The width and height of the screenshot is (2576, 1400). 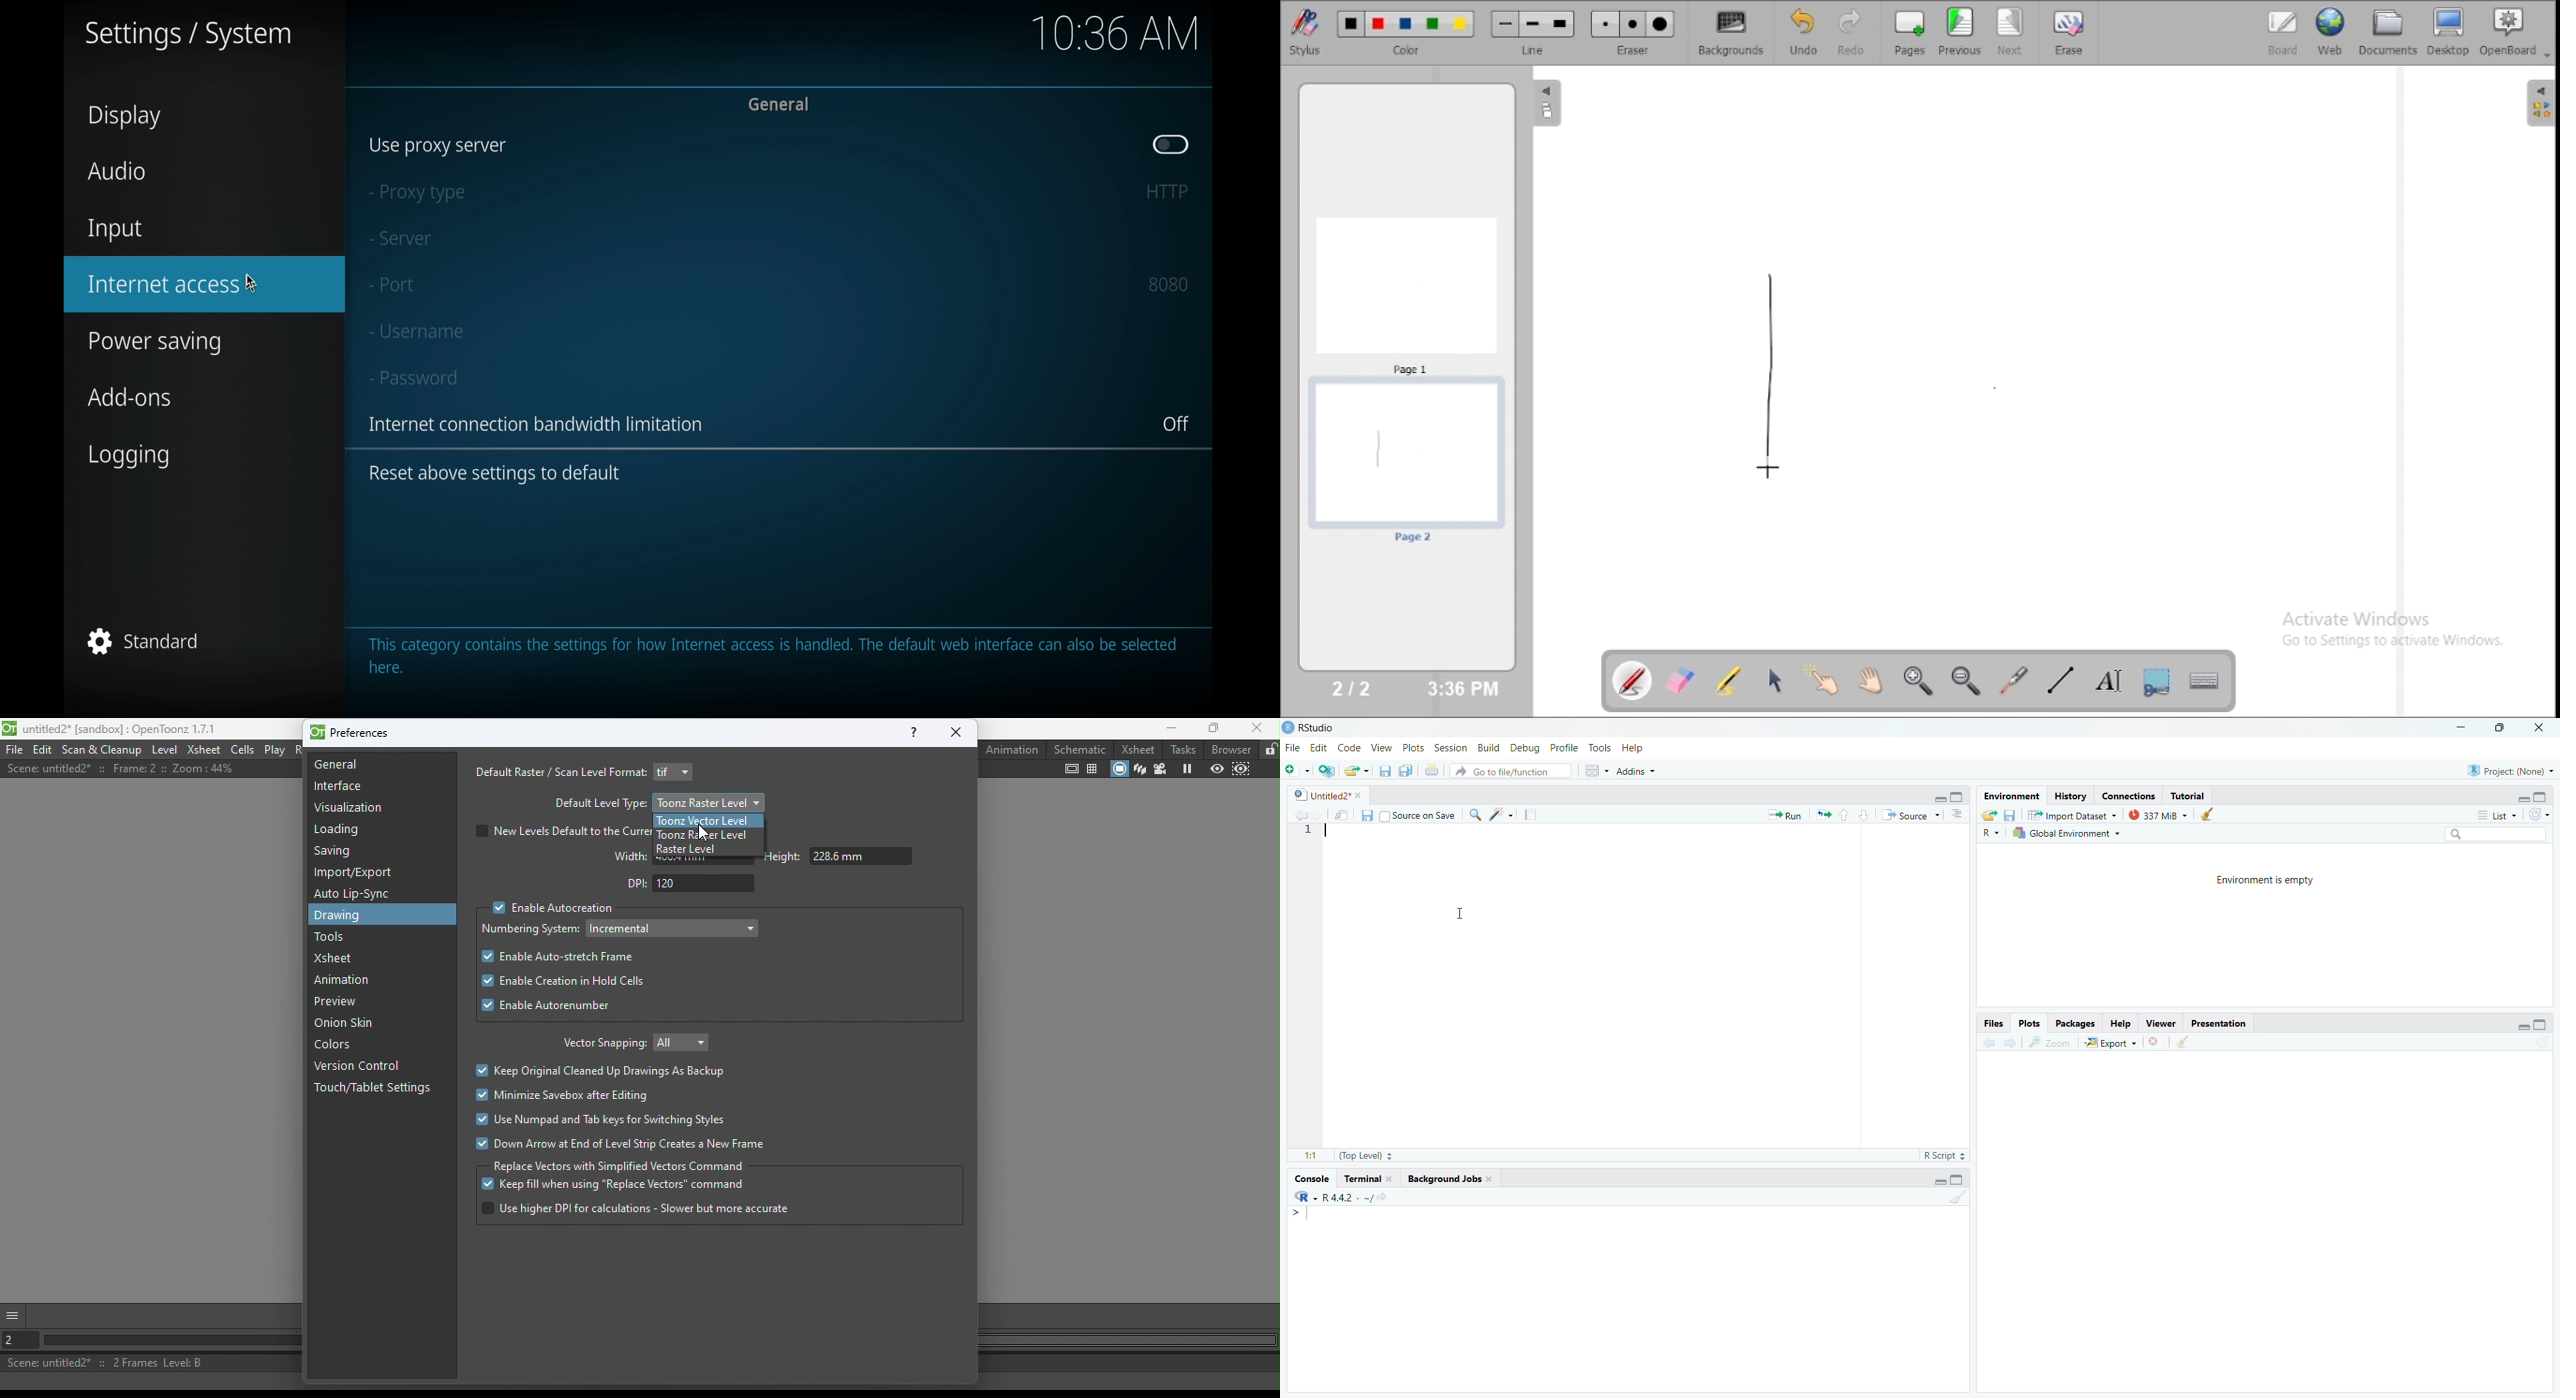 I want to click on Color 4, so click(x=1433, y=25).